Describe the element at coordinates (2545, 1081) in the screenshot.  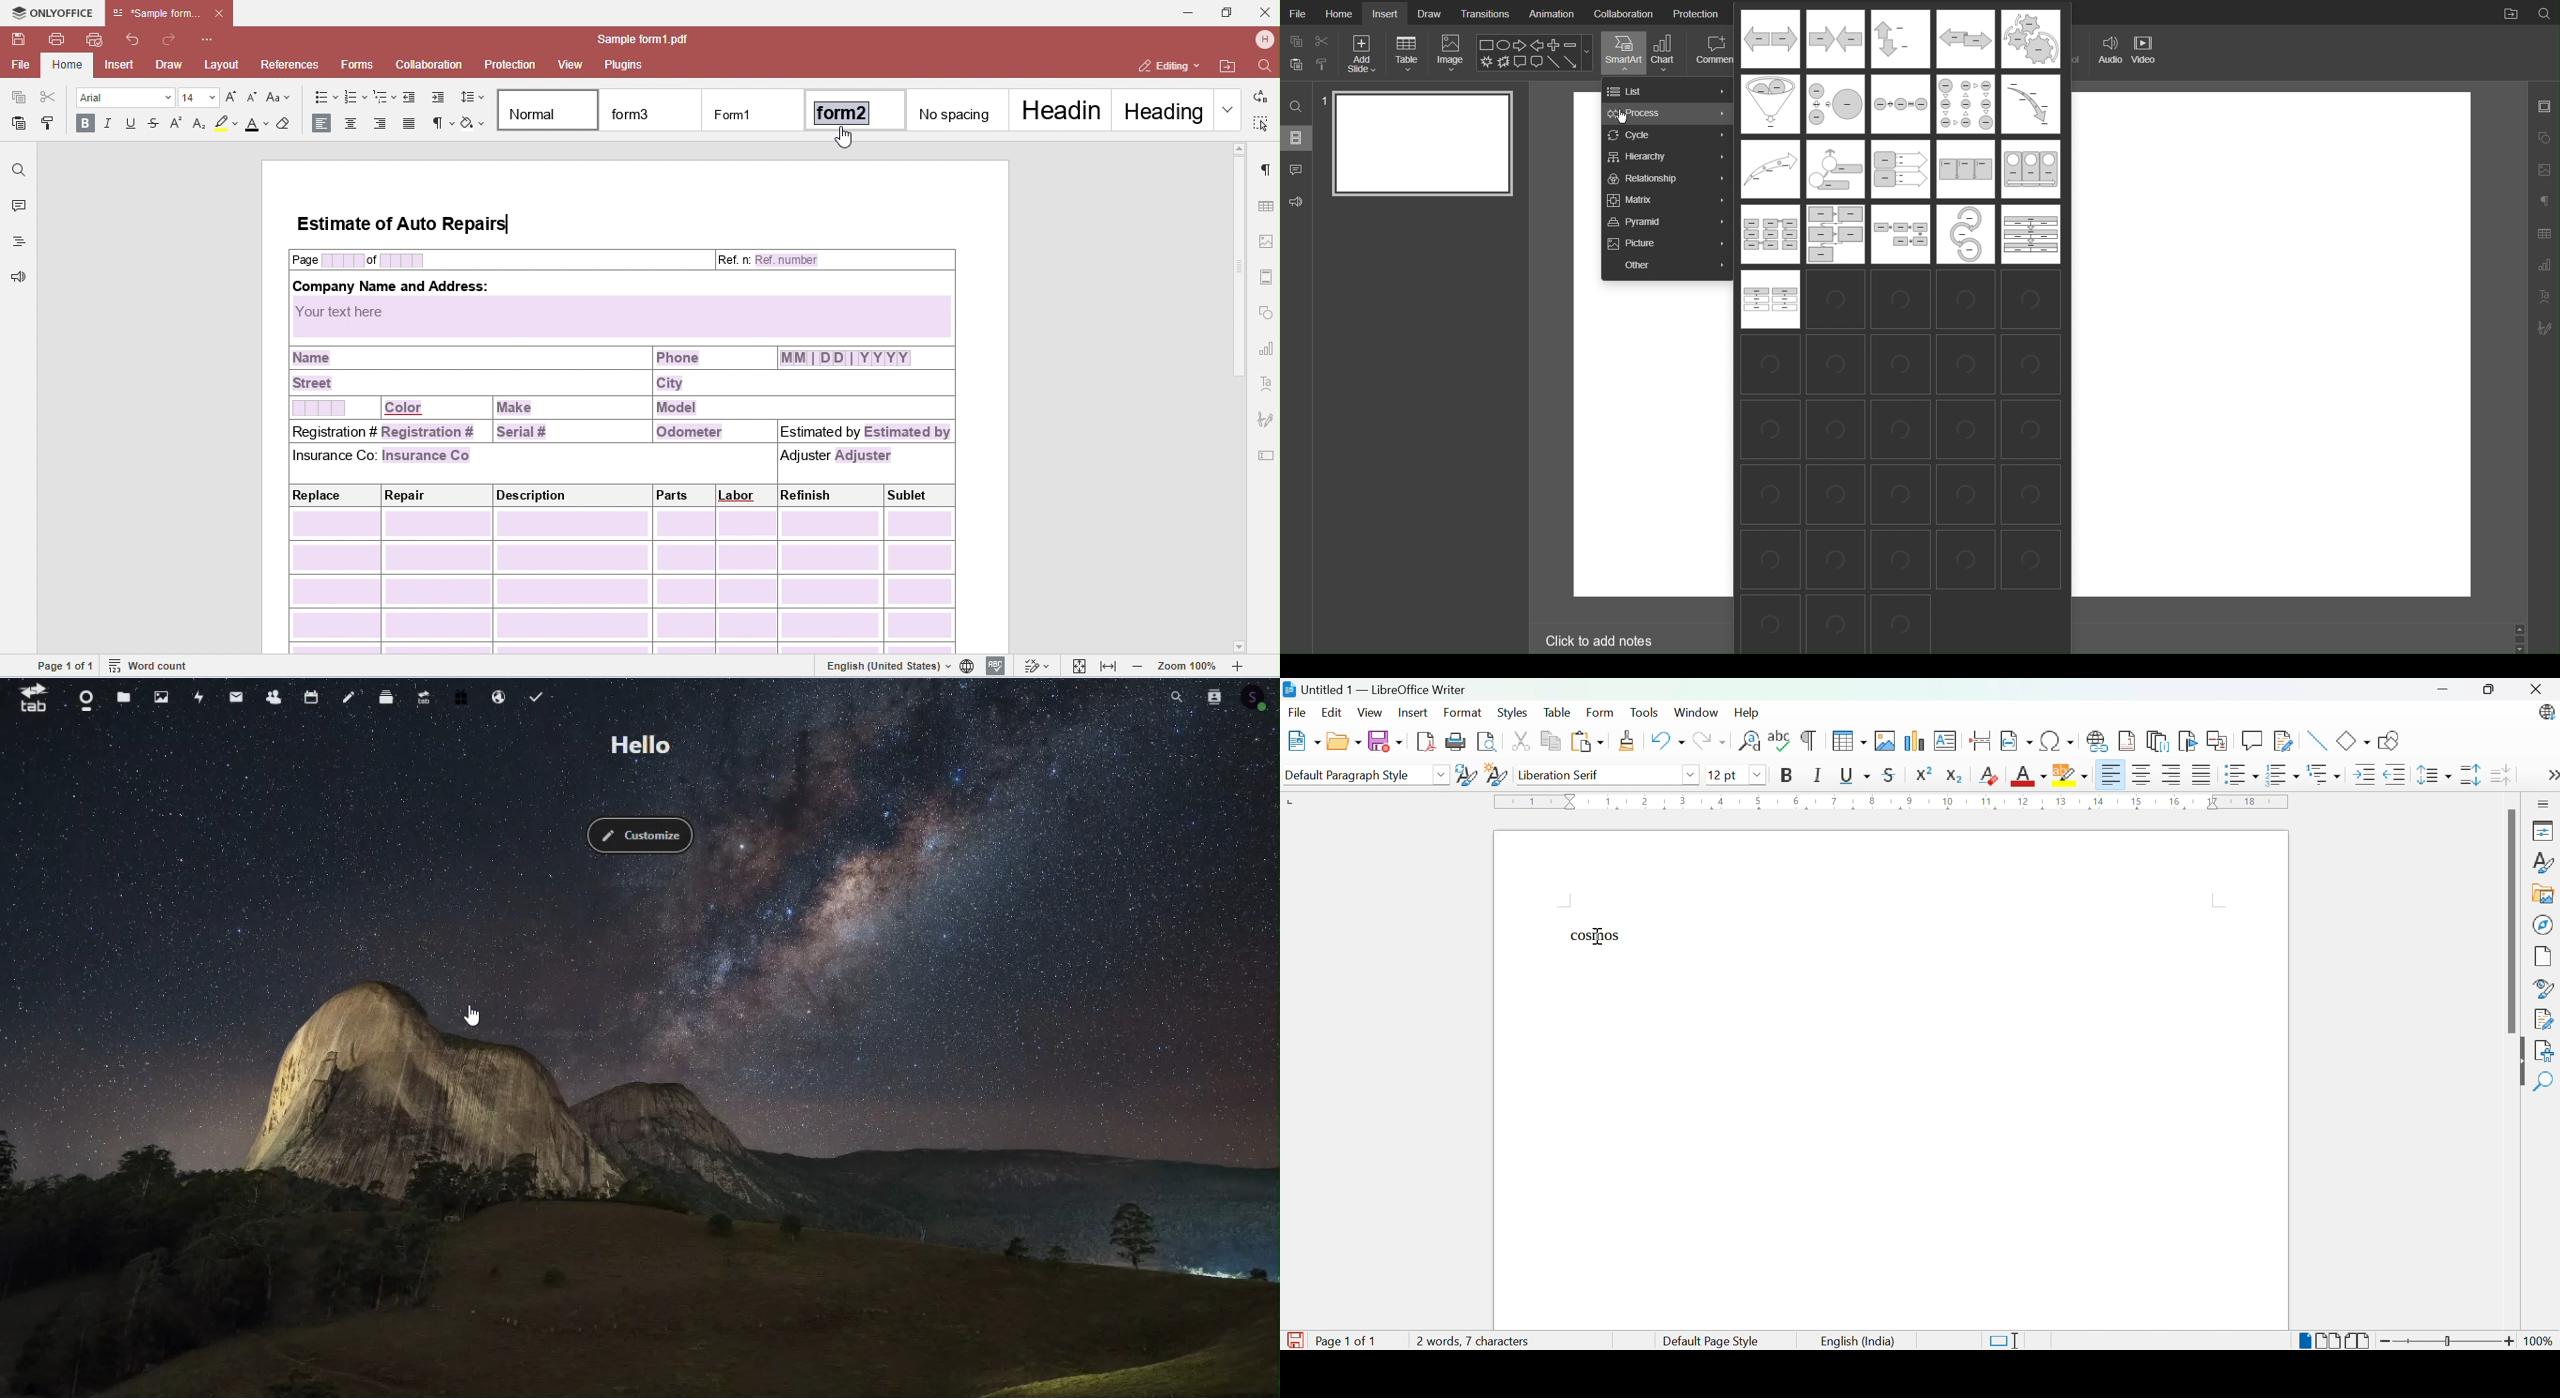
I see `Find` at that location.